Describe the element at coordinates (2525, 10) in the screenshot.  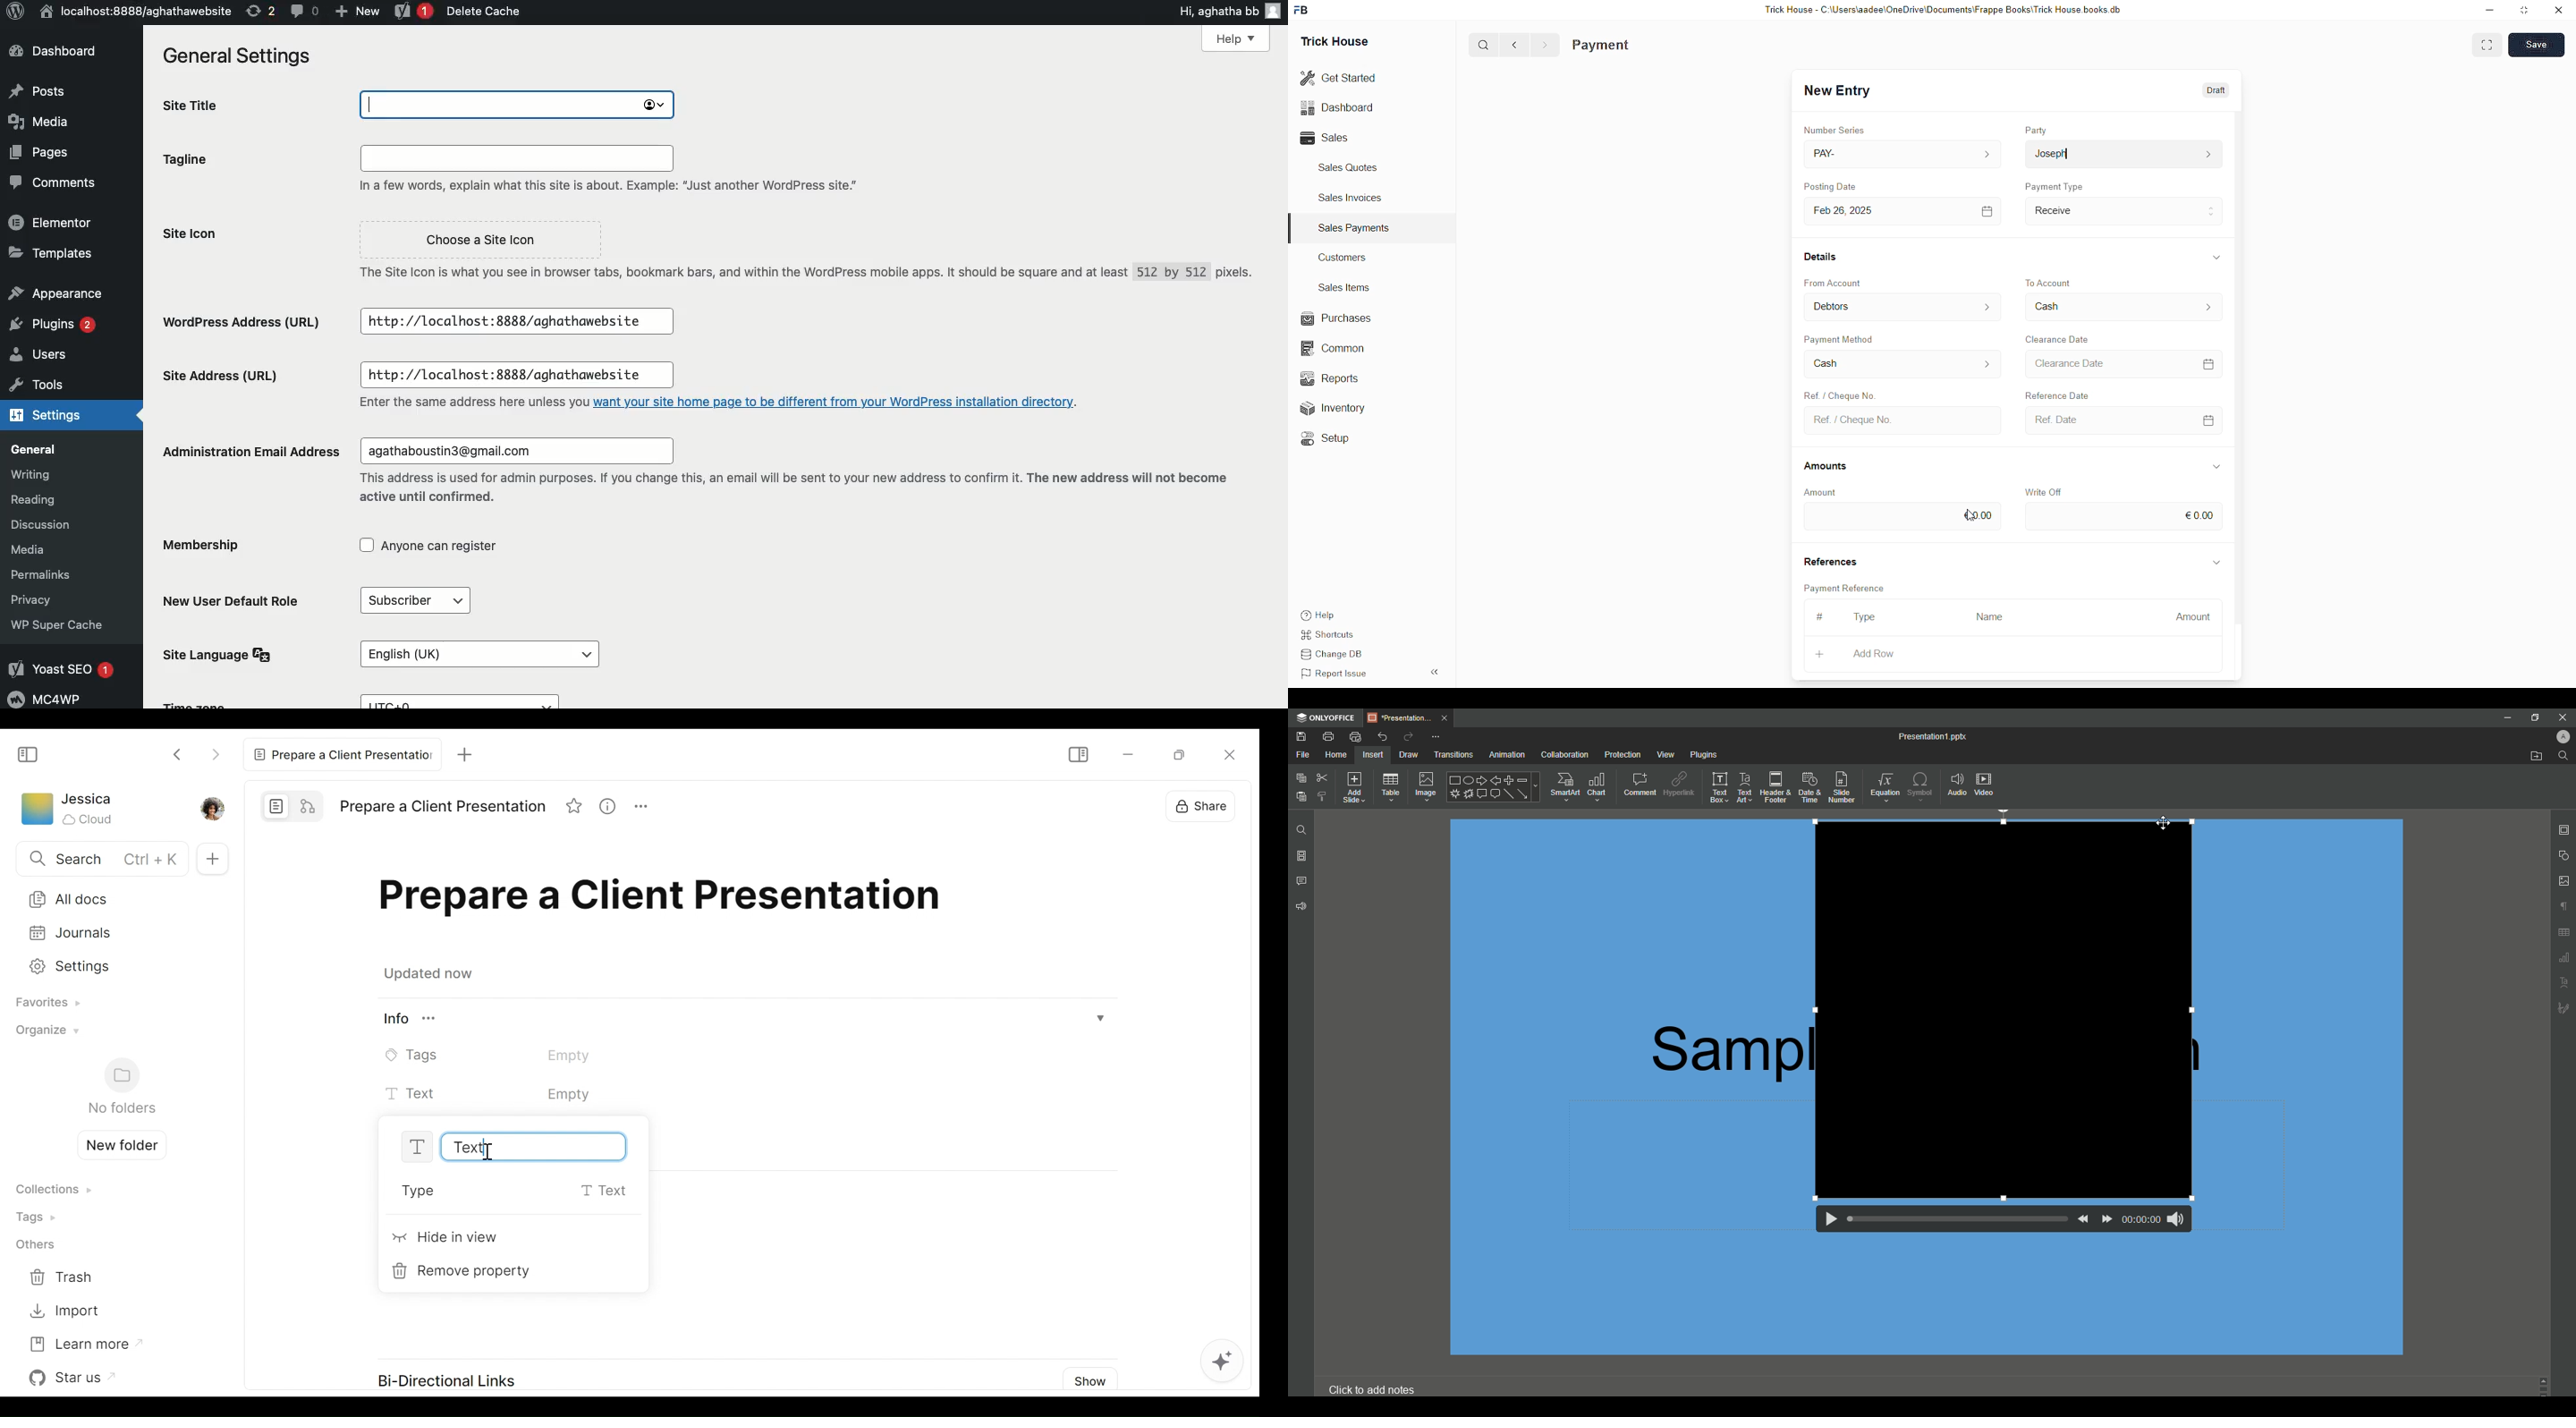
I see `resize` at that location.